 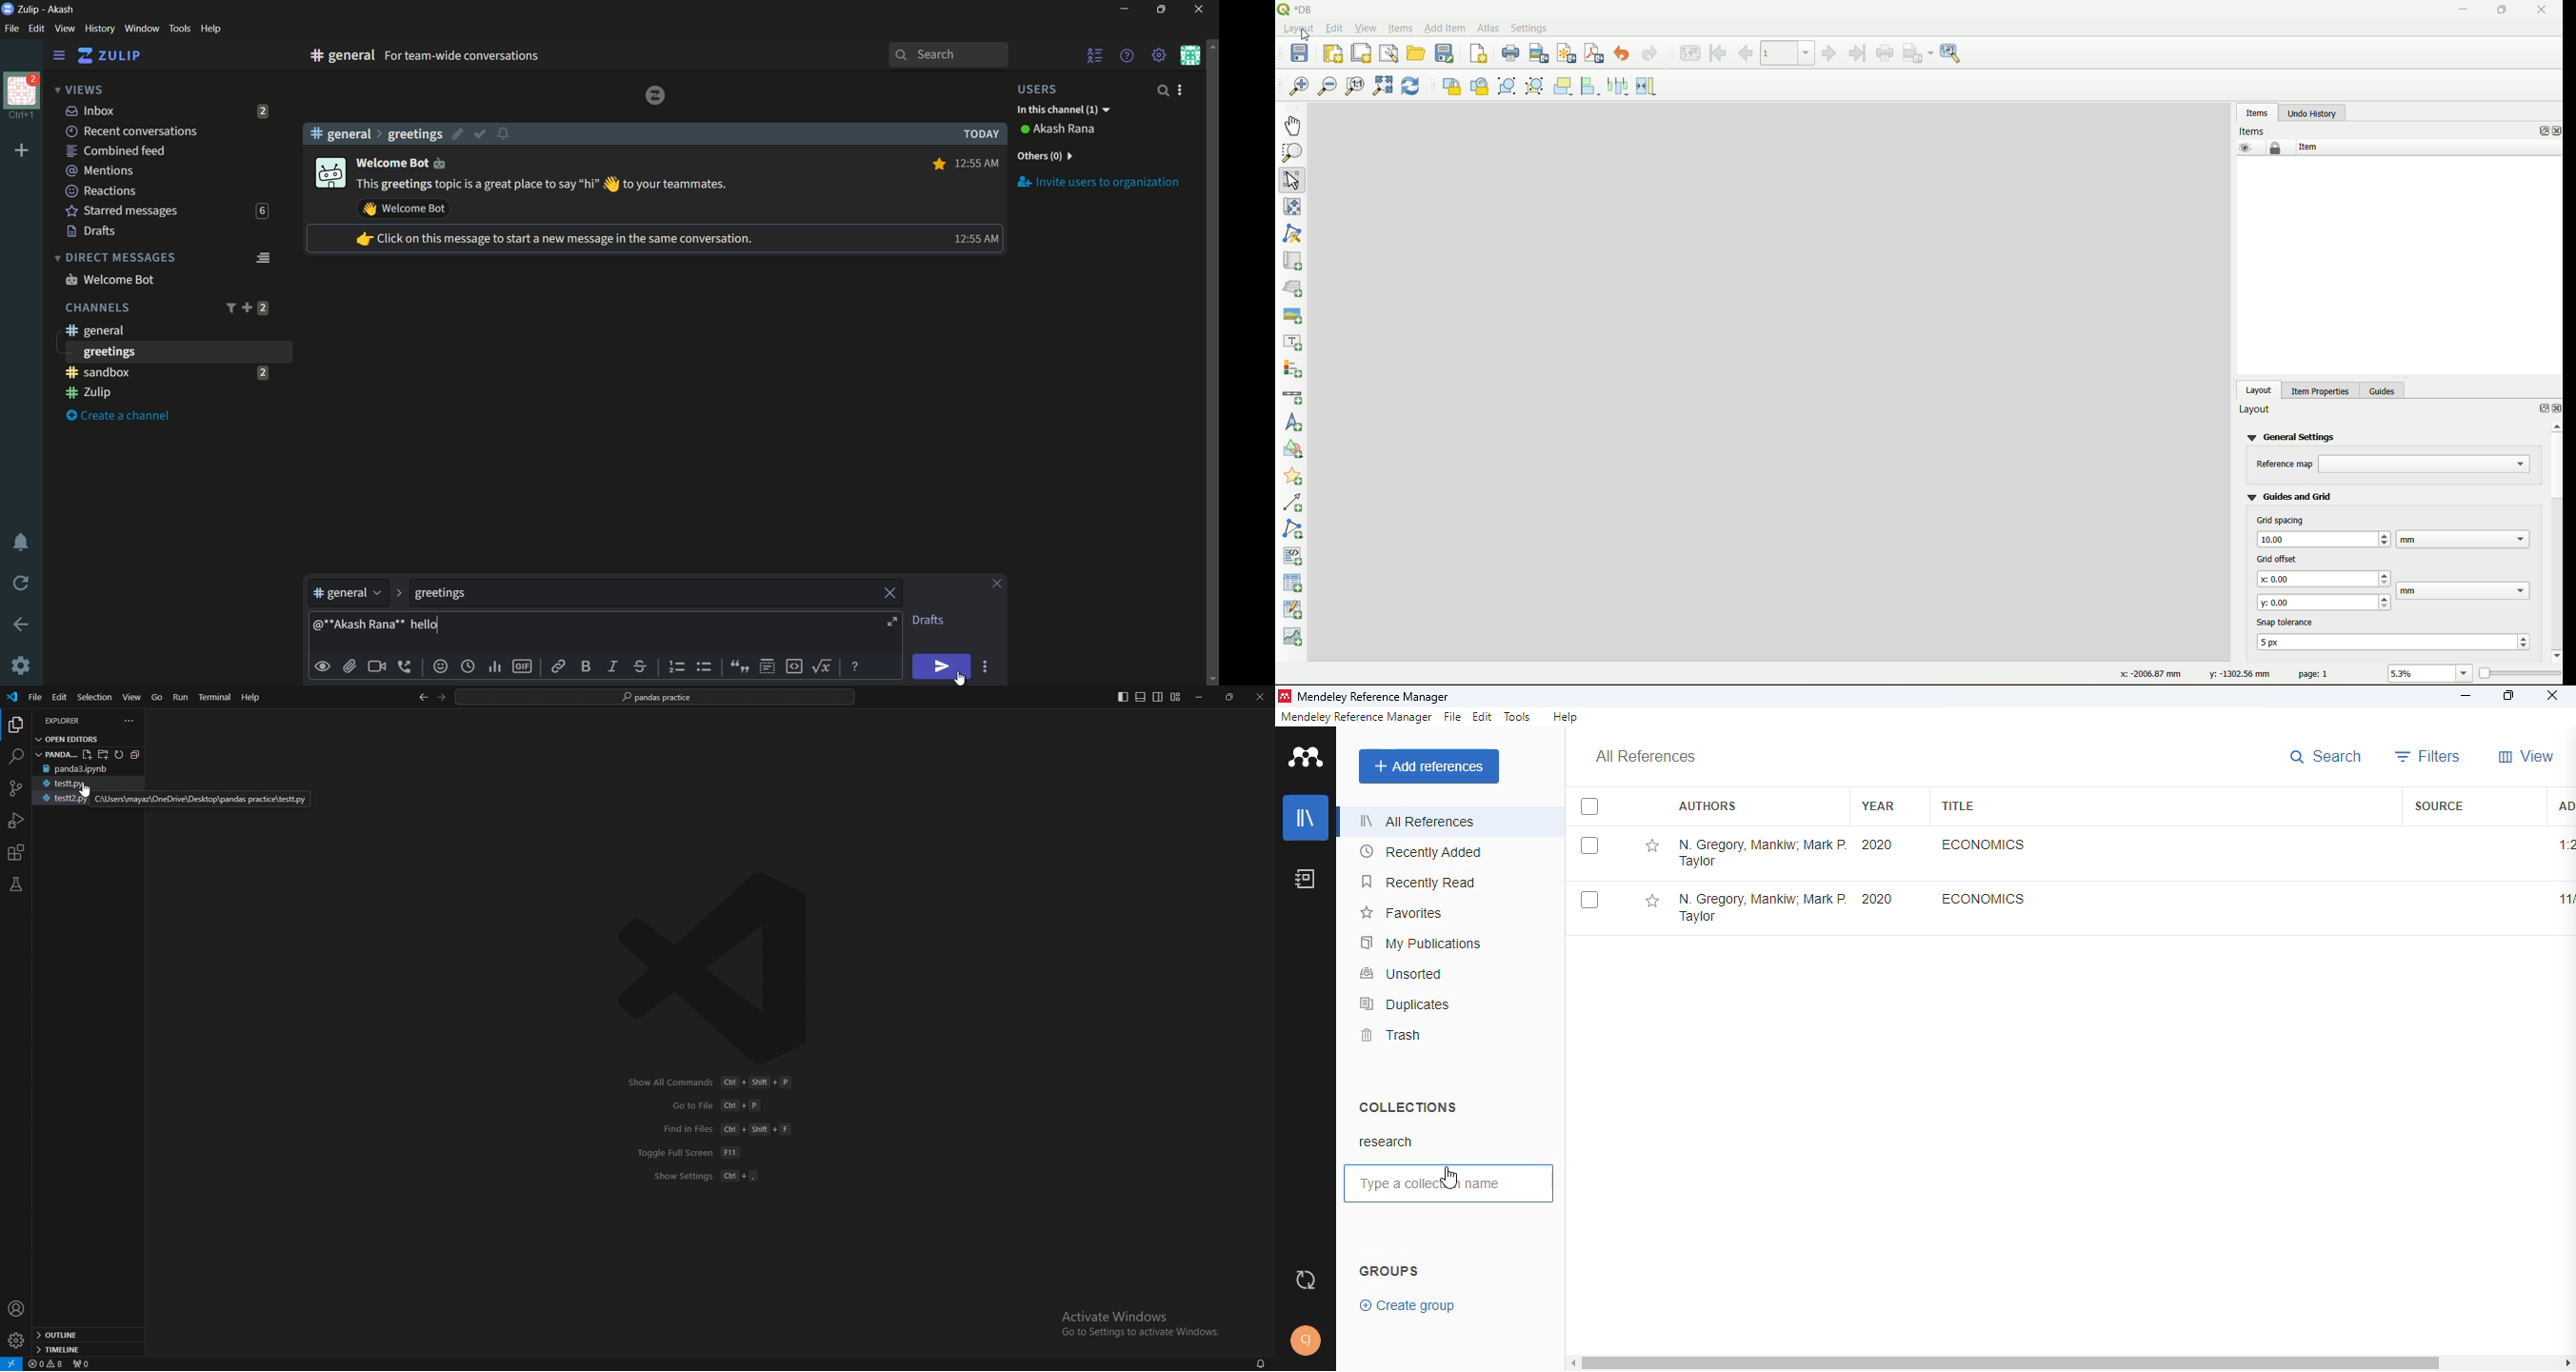 I want to click on help, so click(x=1565, y=717).